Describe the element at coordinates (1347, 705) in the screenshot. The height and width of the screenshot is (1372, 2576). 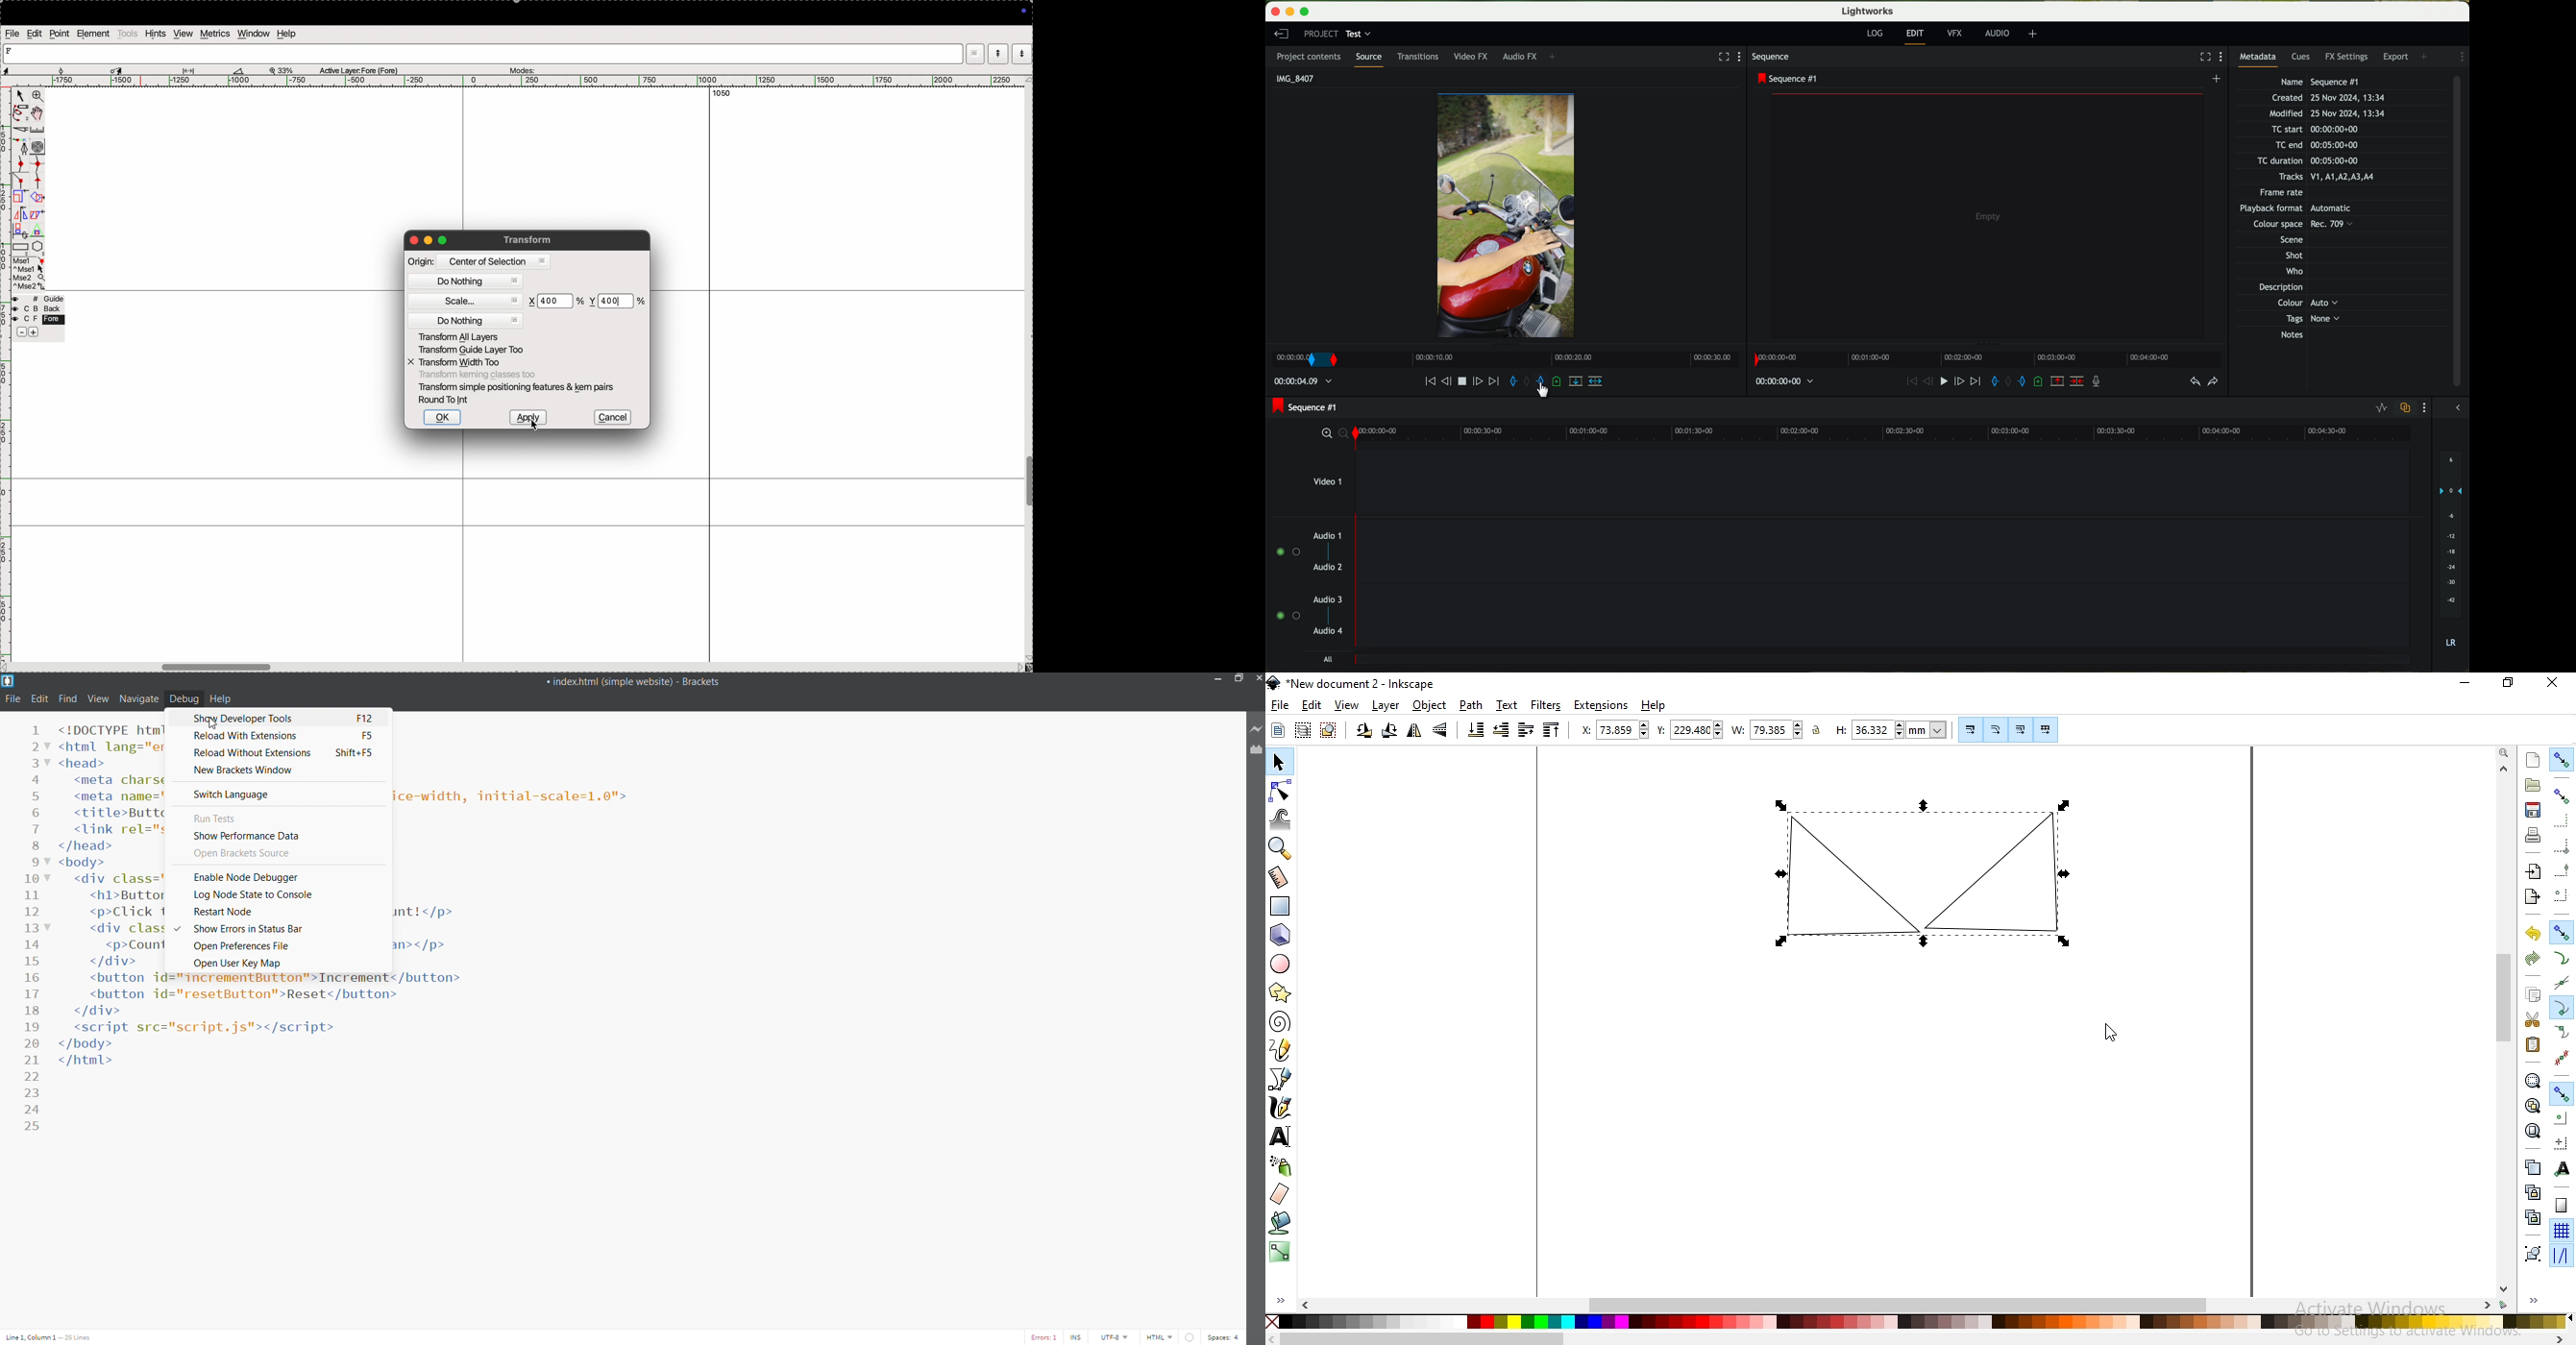
I see `view` at that location.